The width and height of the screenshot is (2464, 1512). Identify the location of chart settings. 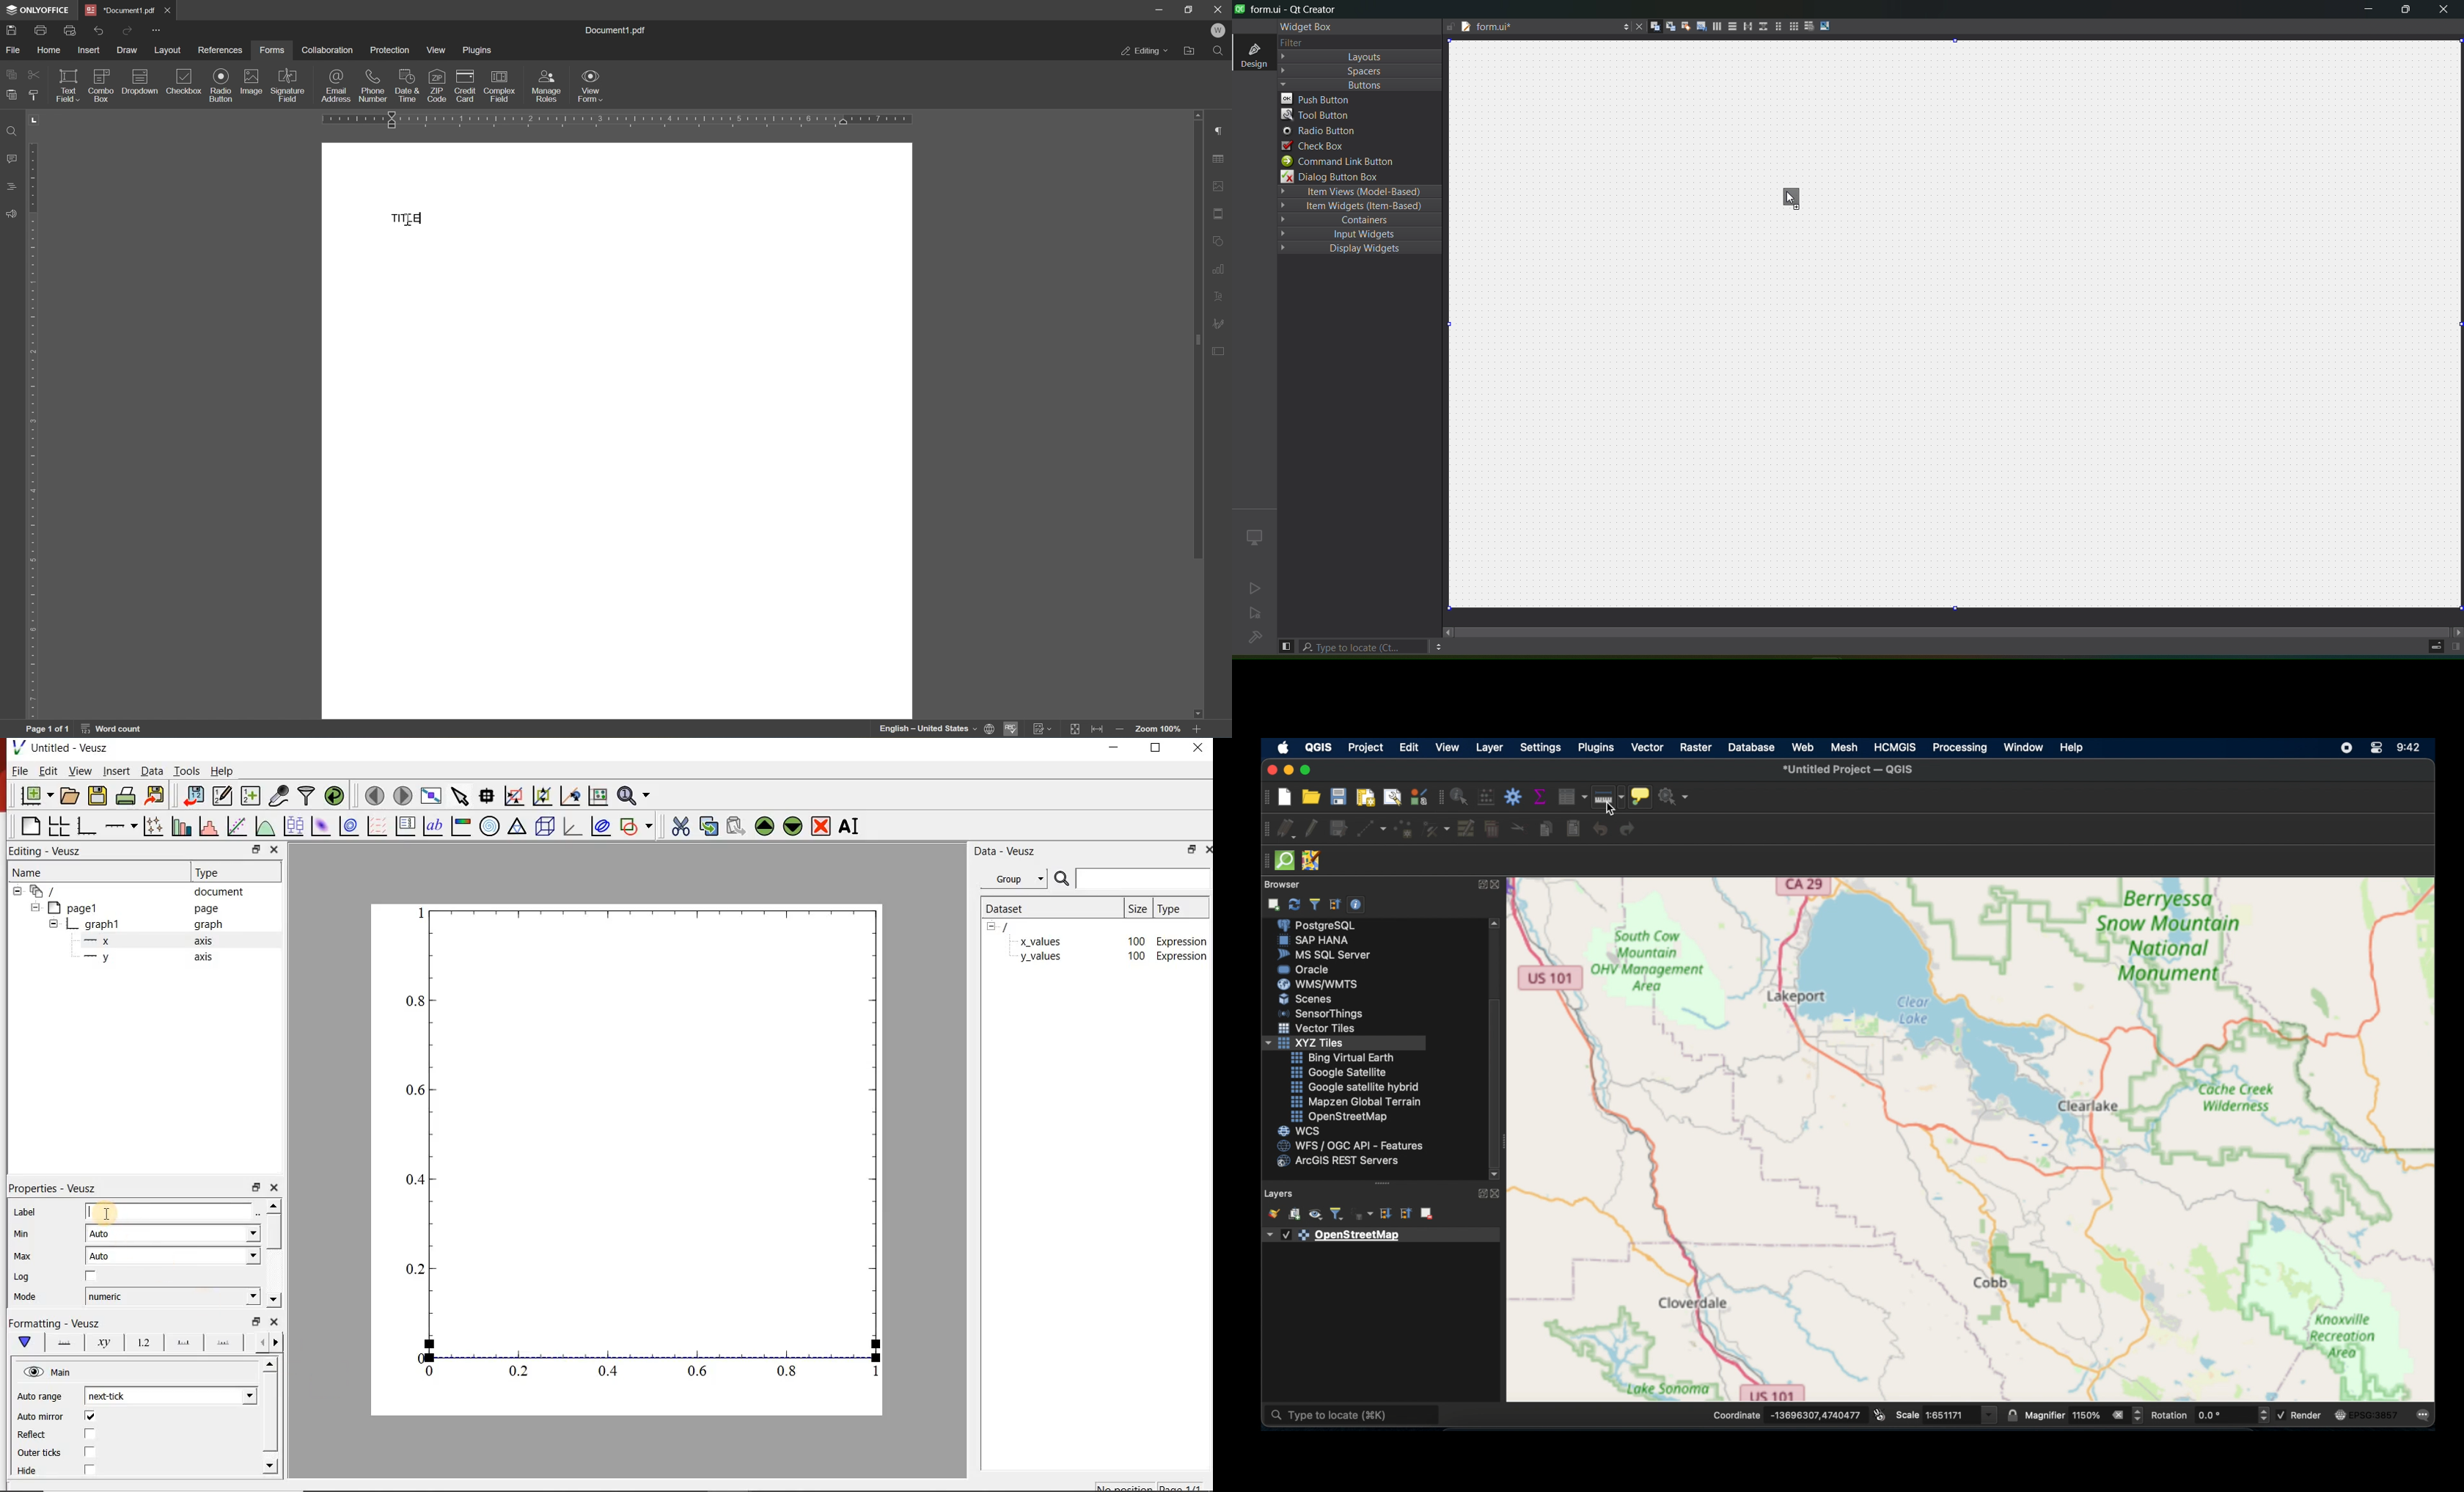
(1222, 267).